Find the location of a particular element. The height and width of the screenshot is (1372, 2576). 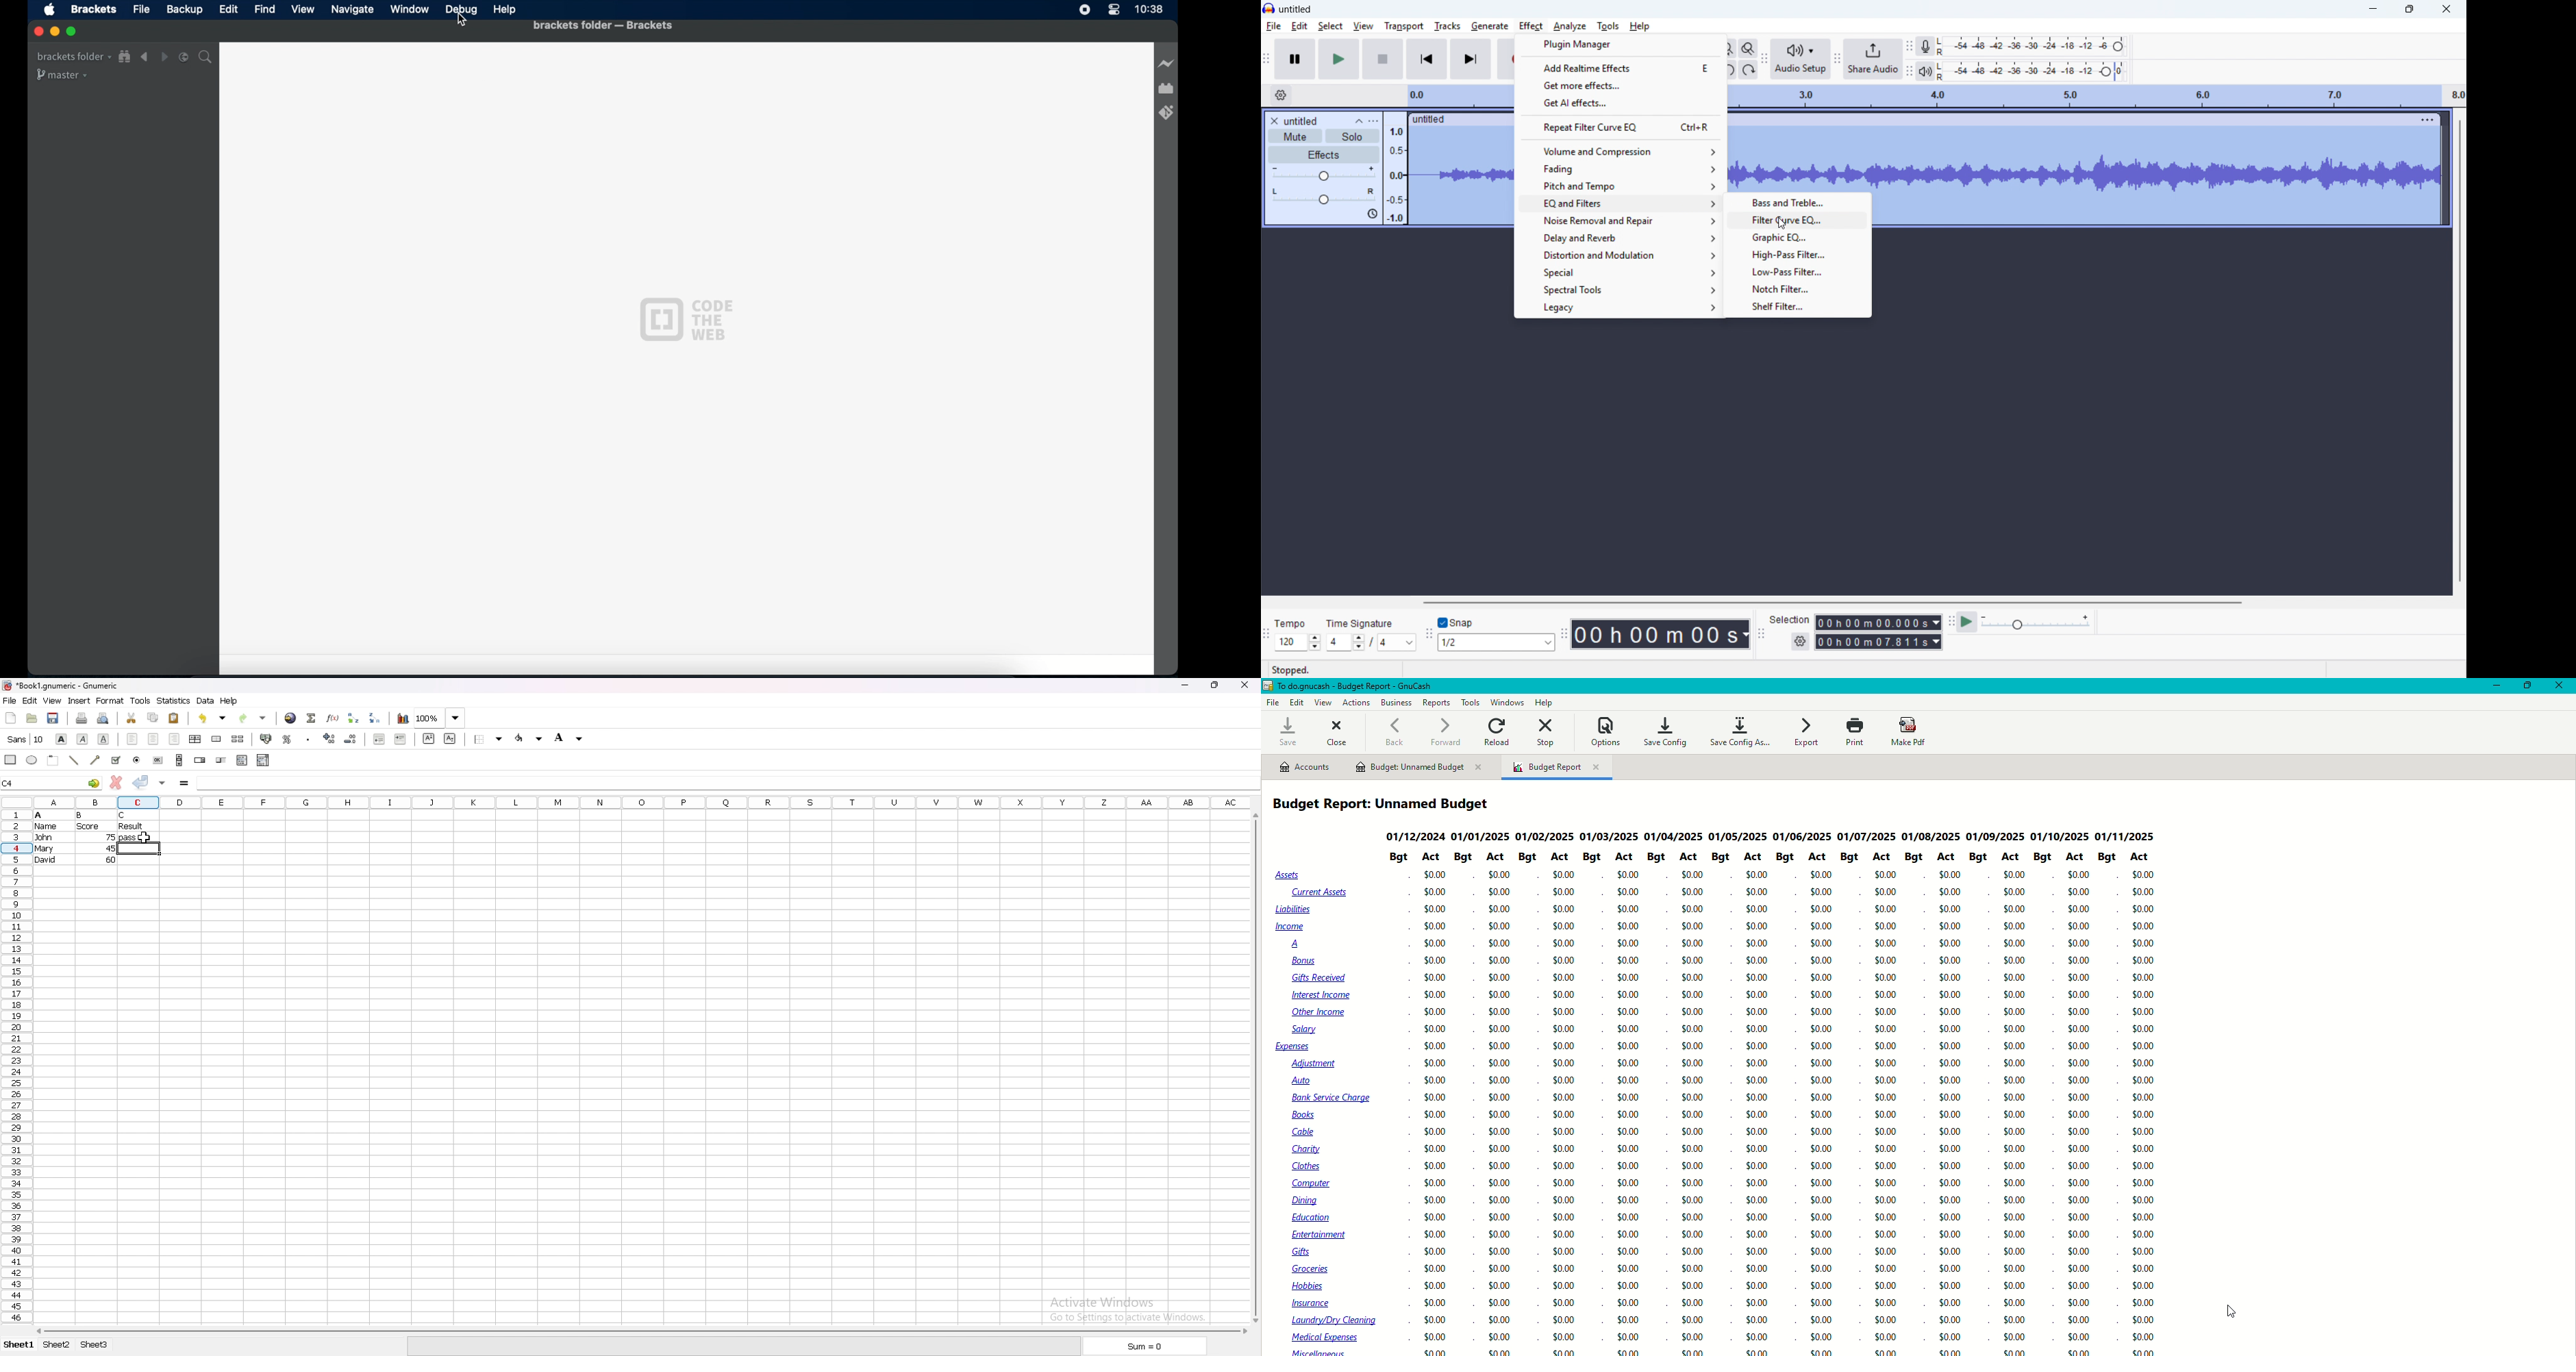

 is located at coordinates (1796, 253).